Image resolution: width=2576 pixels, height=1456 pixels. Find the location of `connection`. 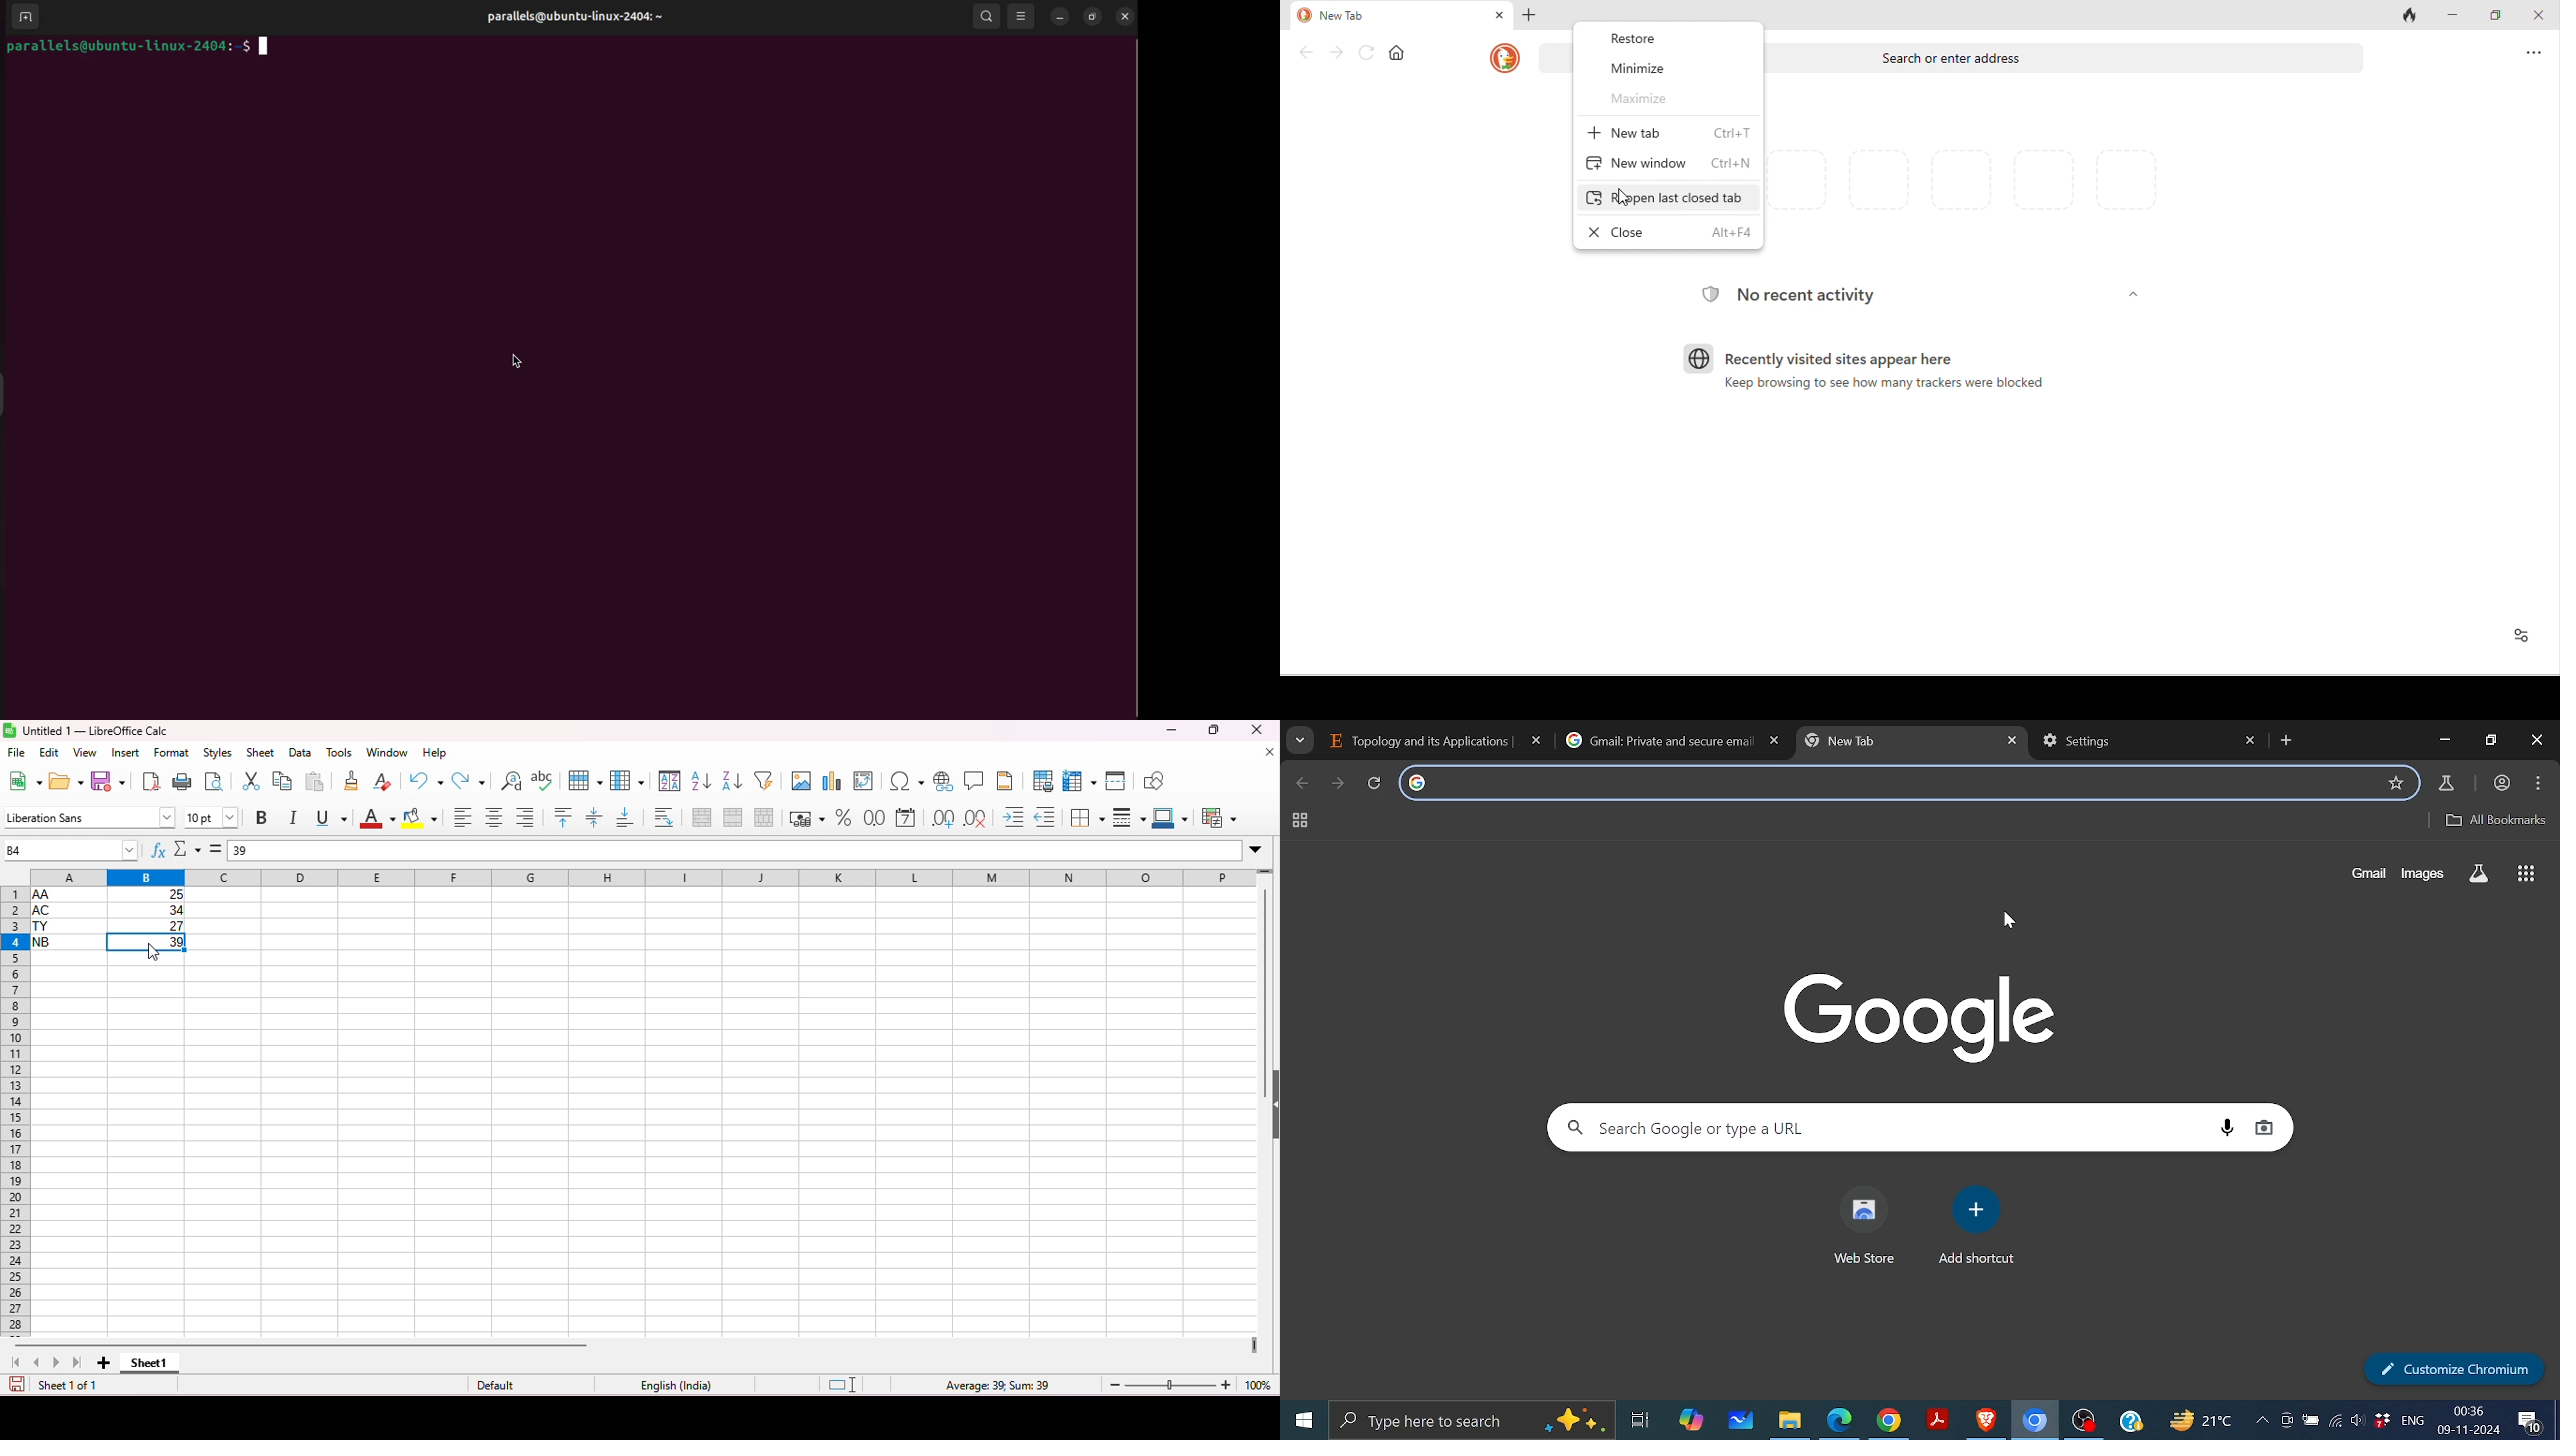

connection is located at coordinates (2334, 1423).